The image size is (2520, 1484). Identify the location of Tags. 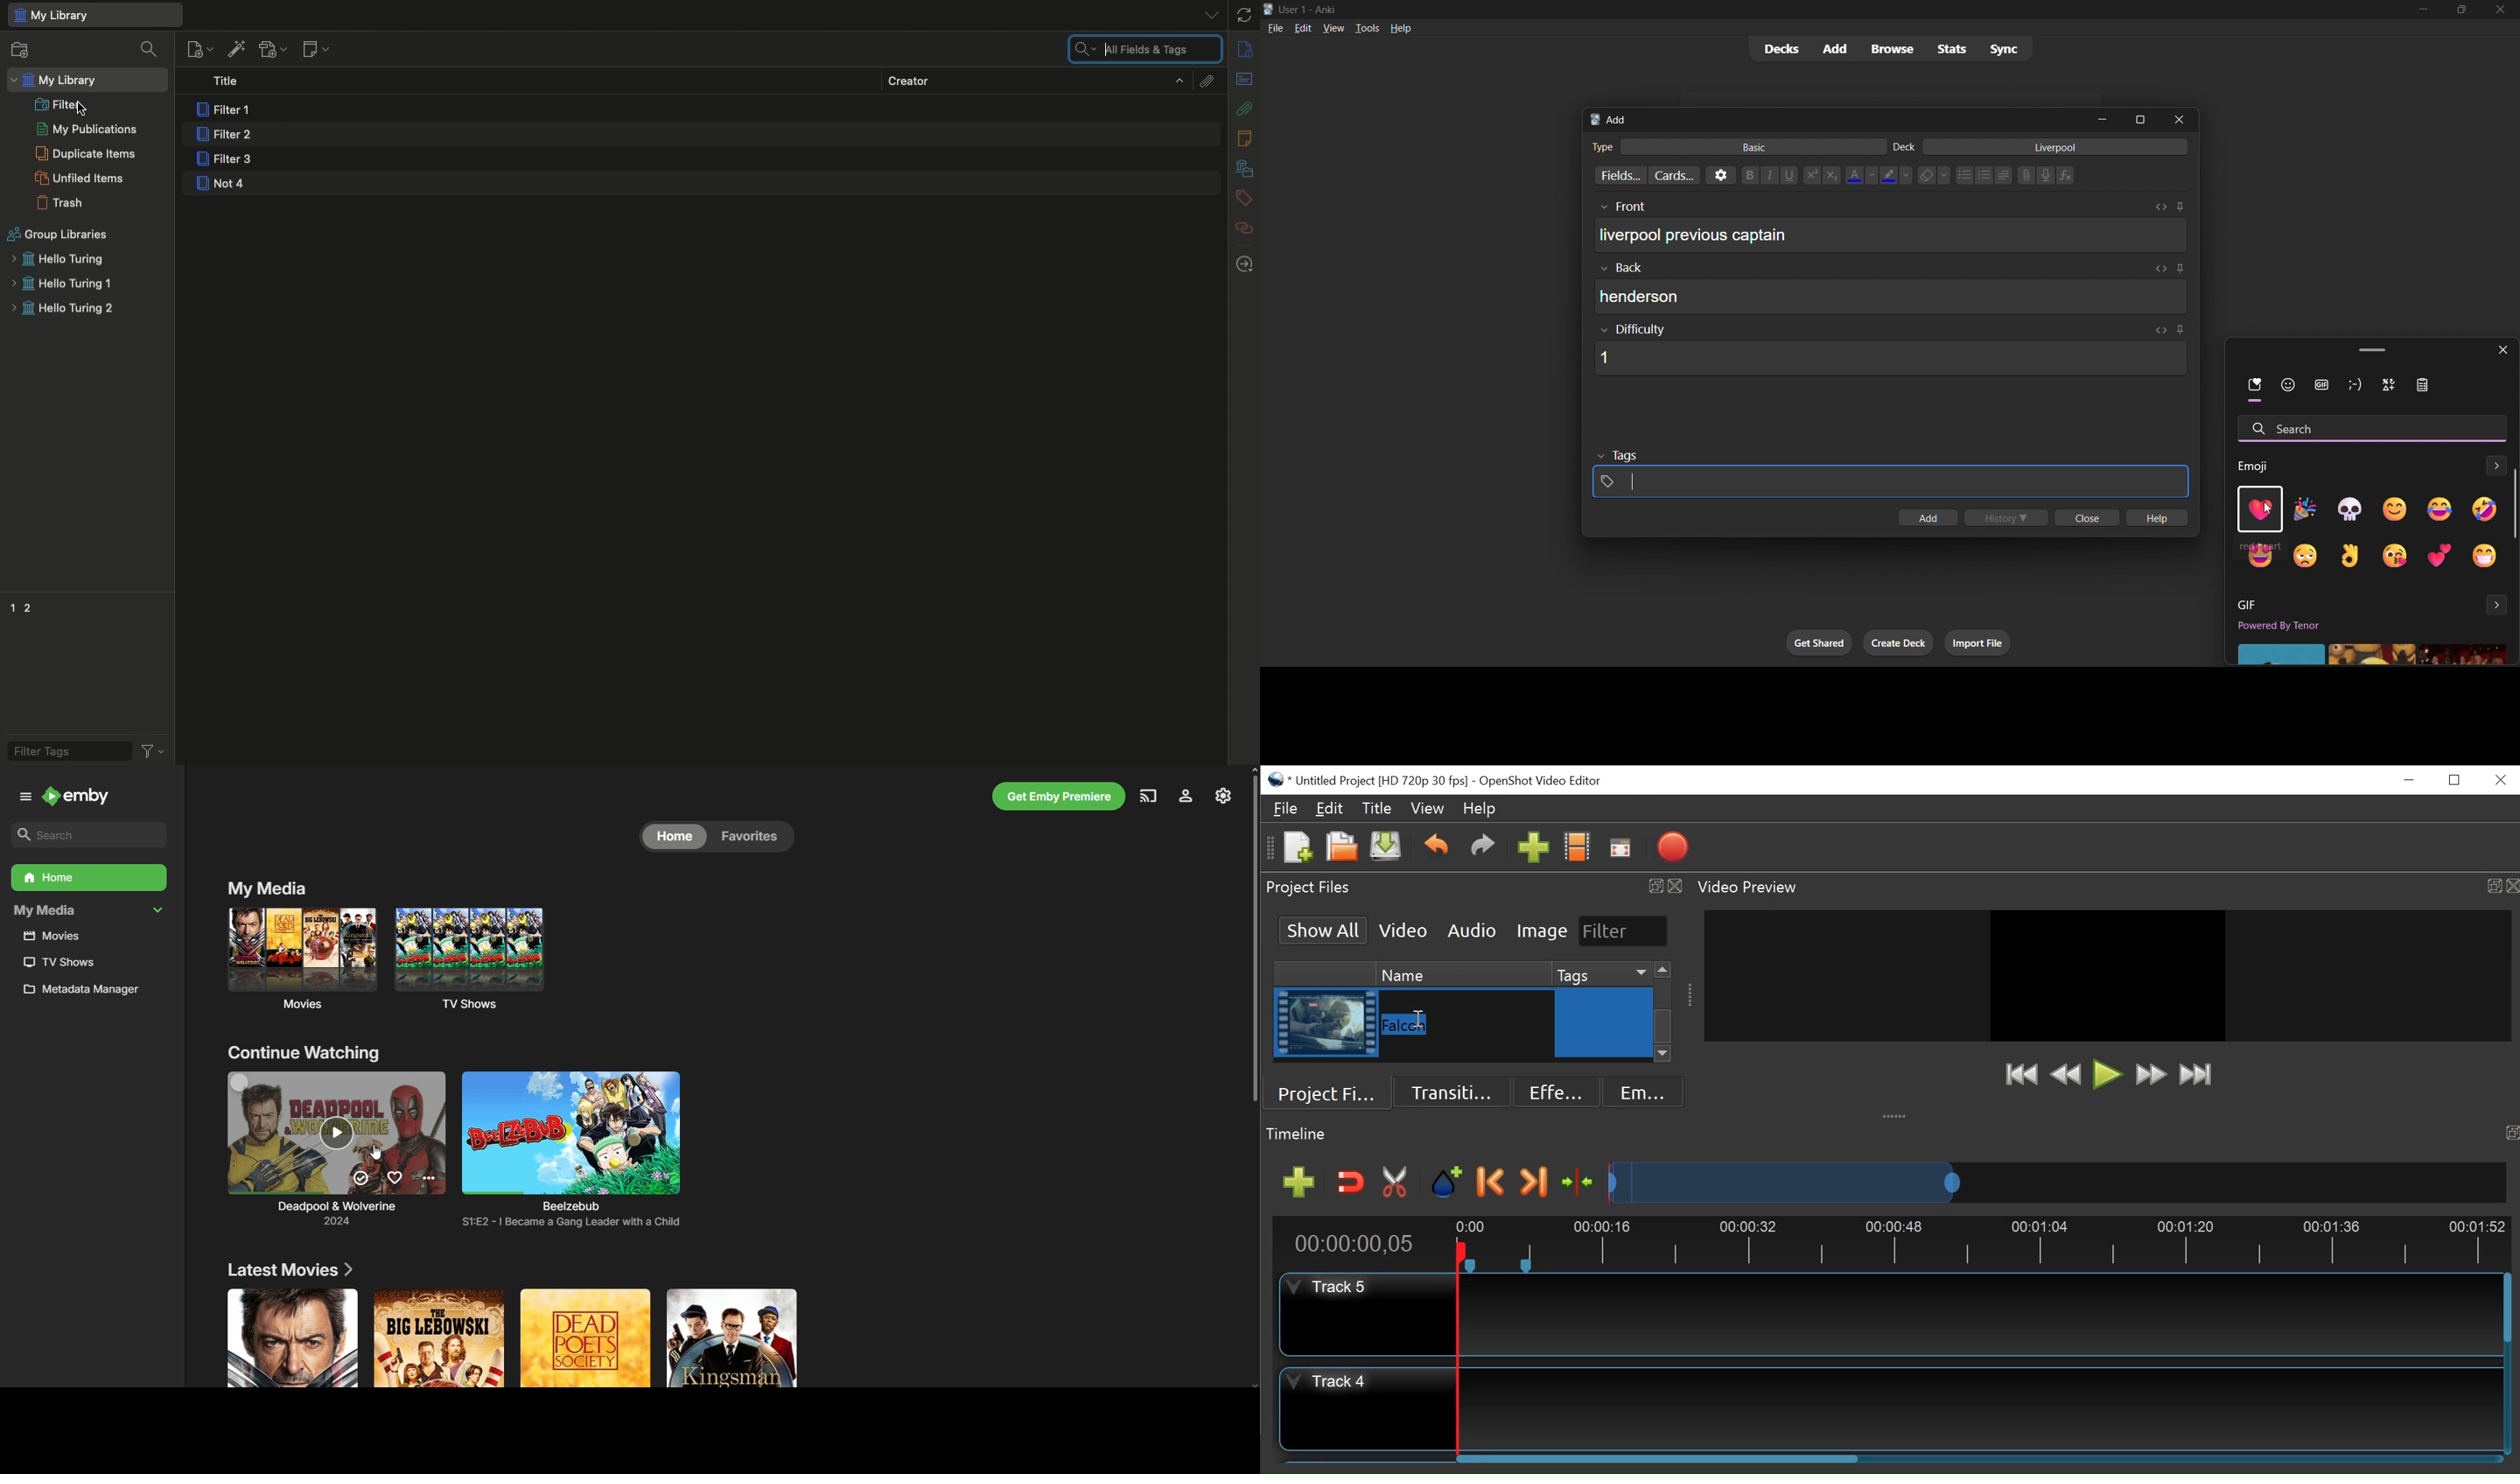
(1244, 199).